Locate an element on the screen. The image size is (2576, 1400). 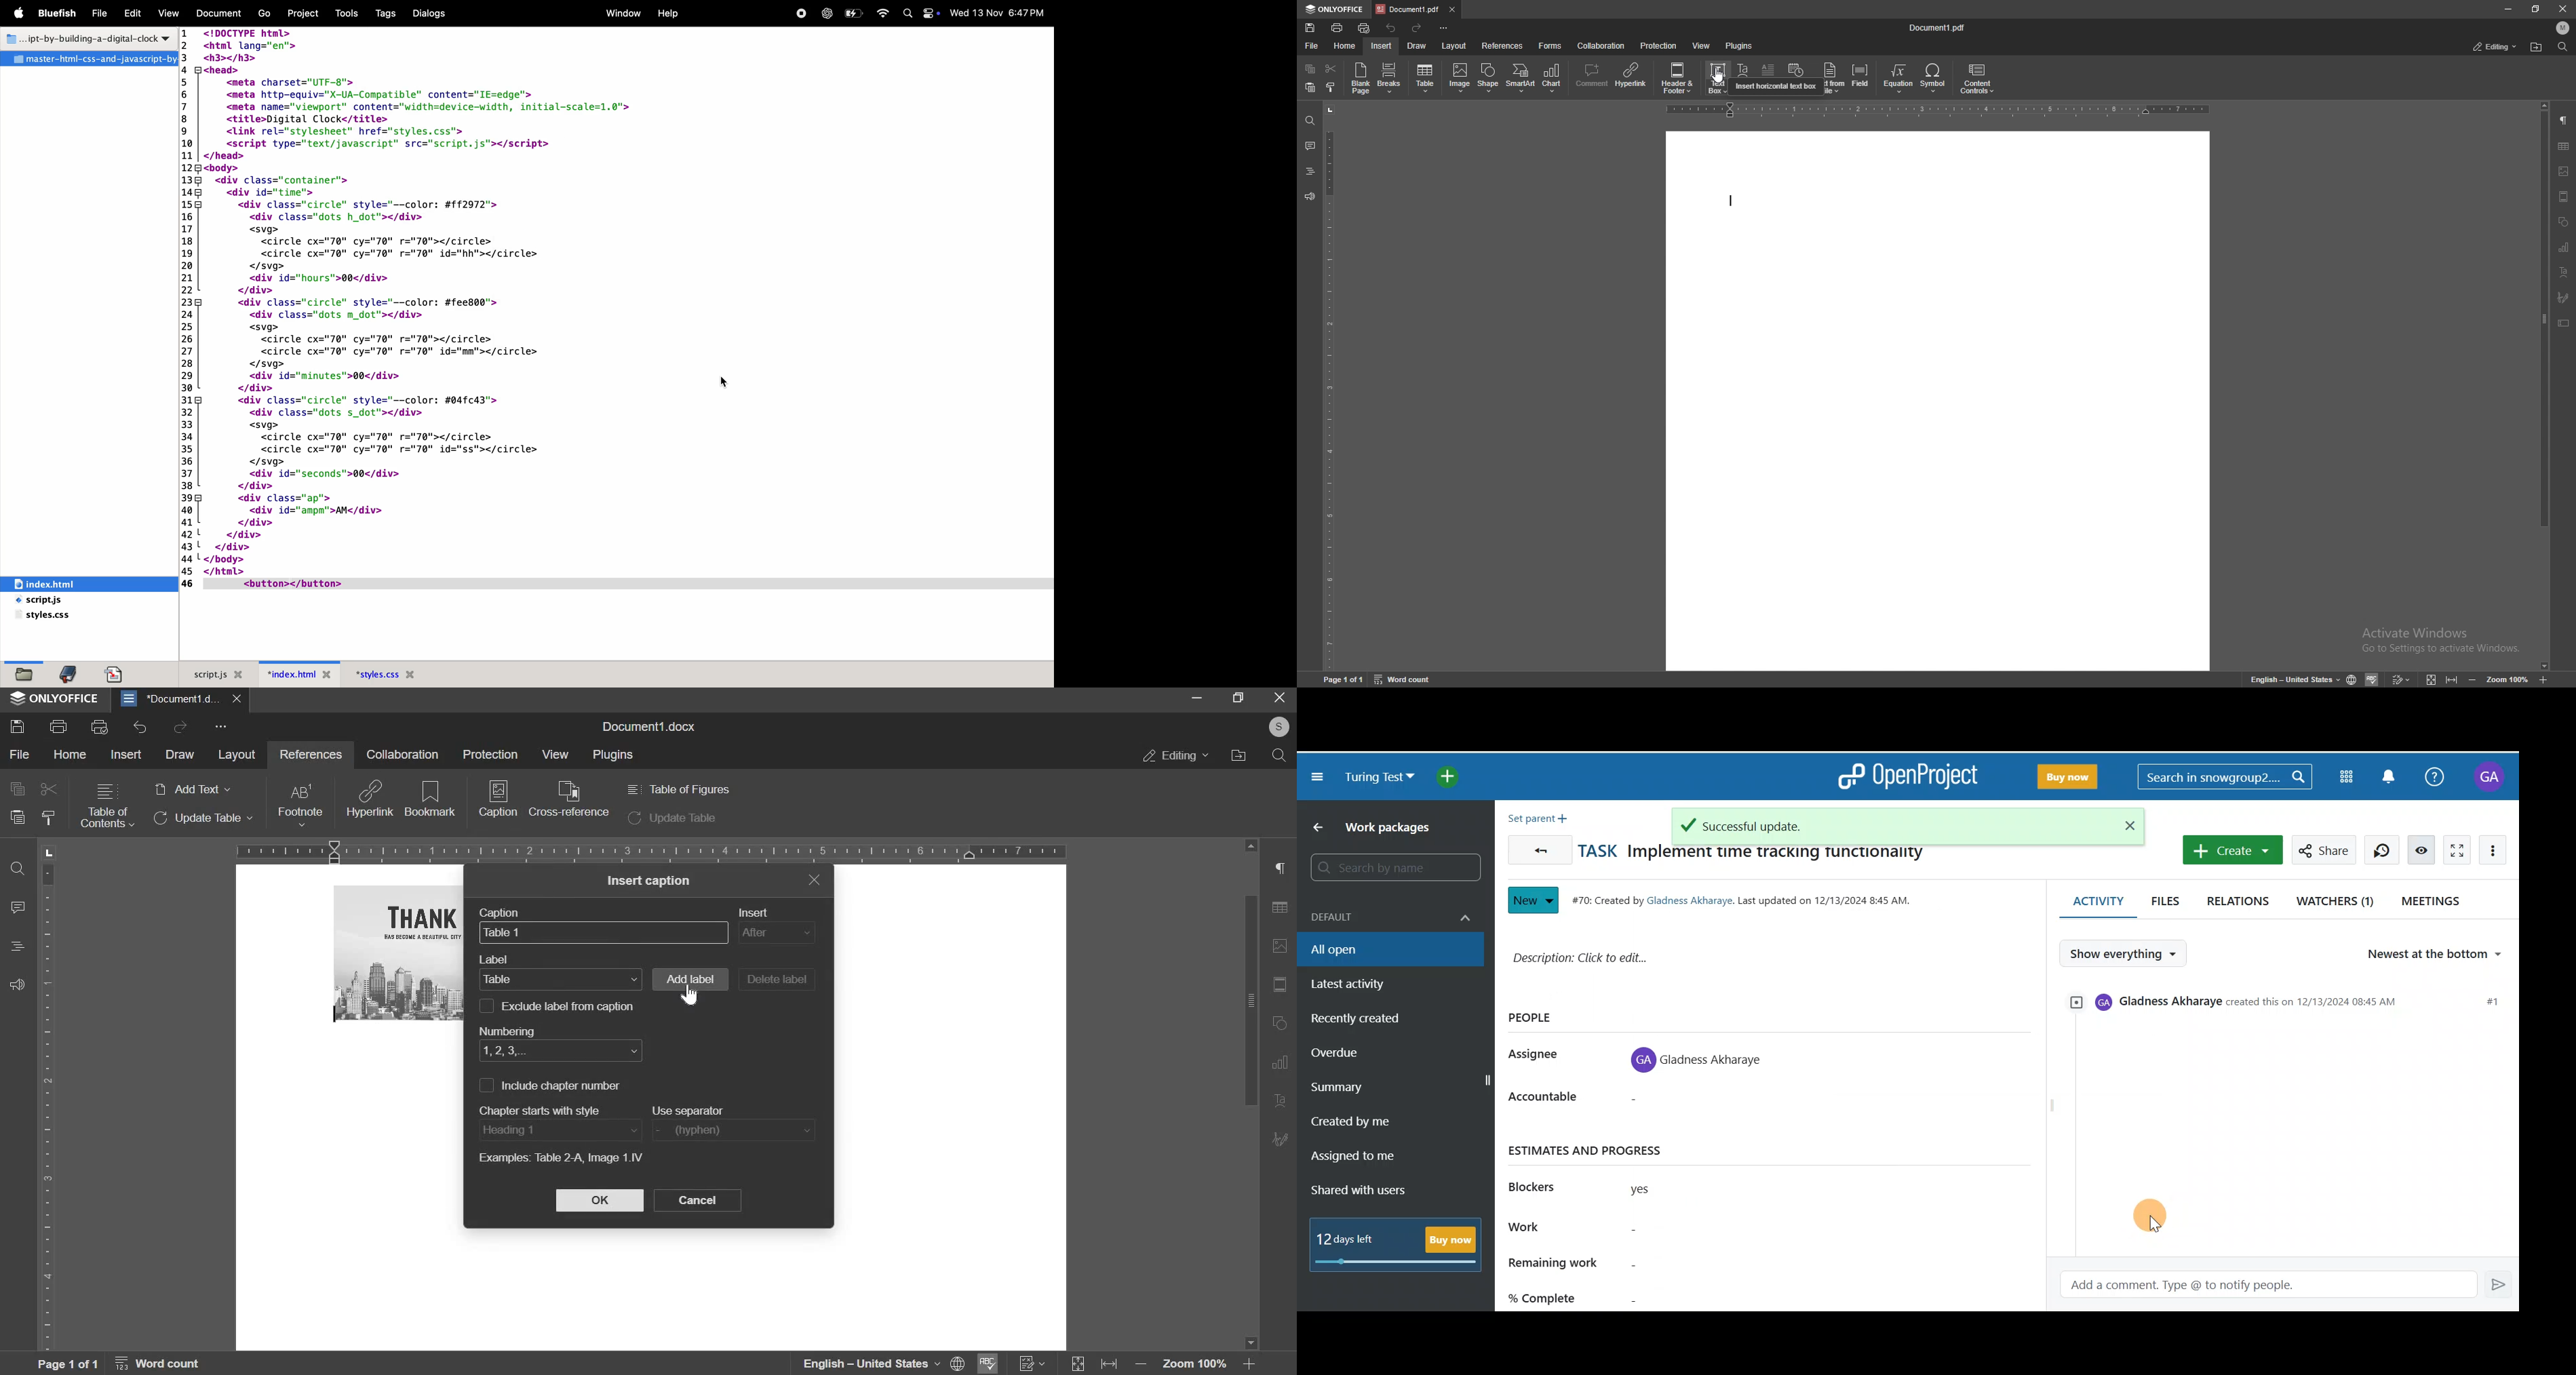
Overdue is located at coordinates (1369, 1057).